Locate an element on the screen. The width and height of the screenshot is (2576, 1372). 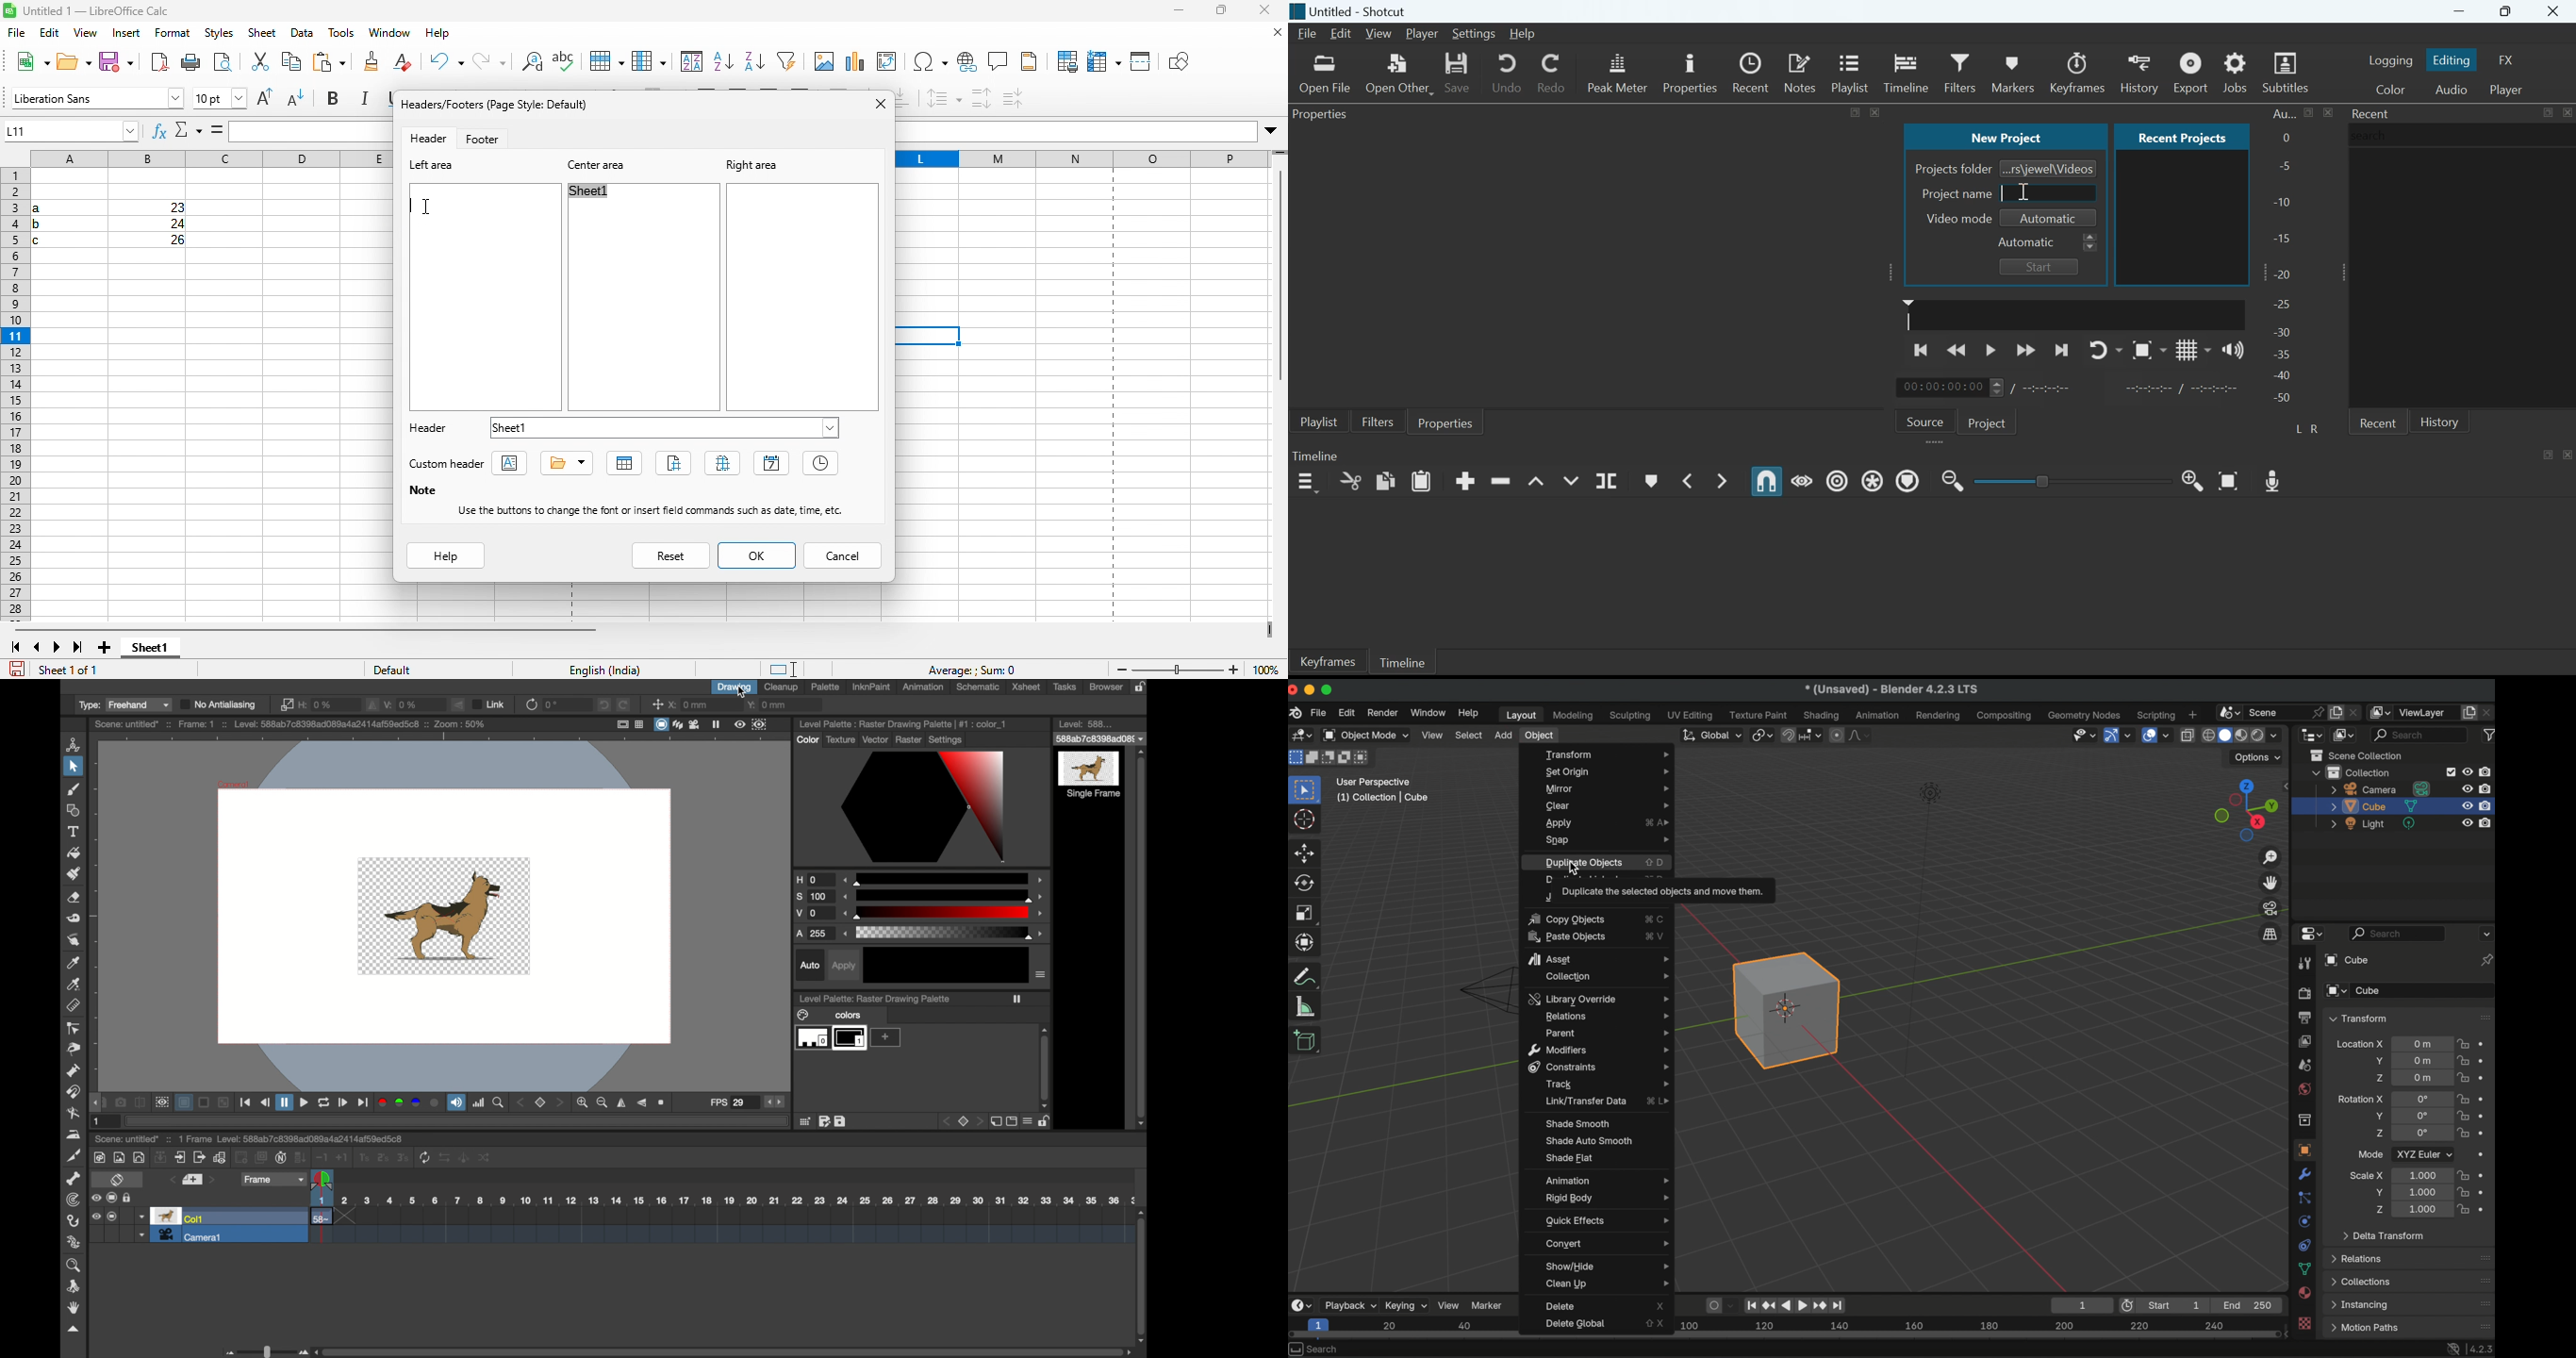
Right is located at coordinates (2317, 429).